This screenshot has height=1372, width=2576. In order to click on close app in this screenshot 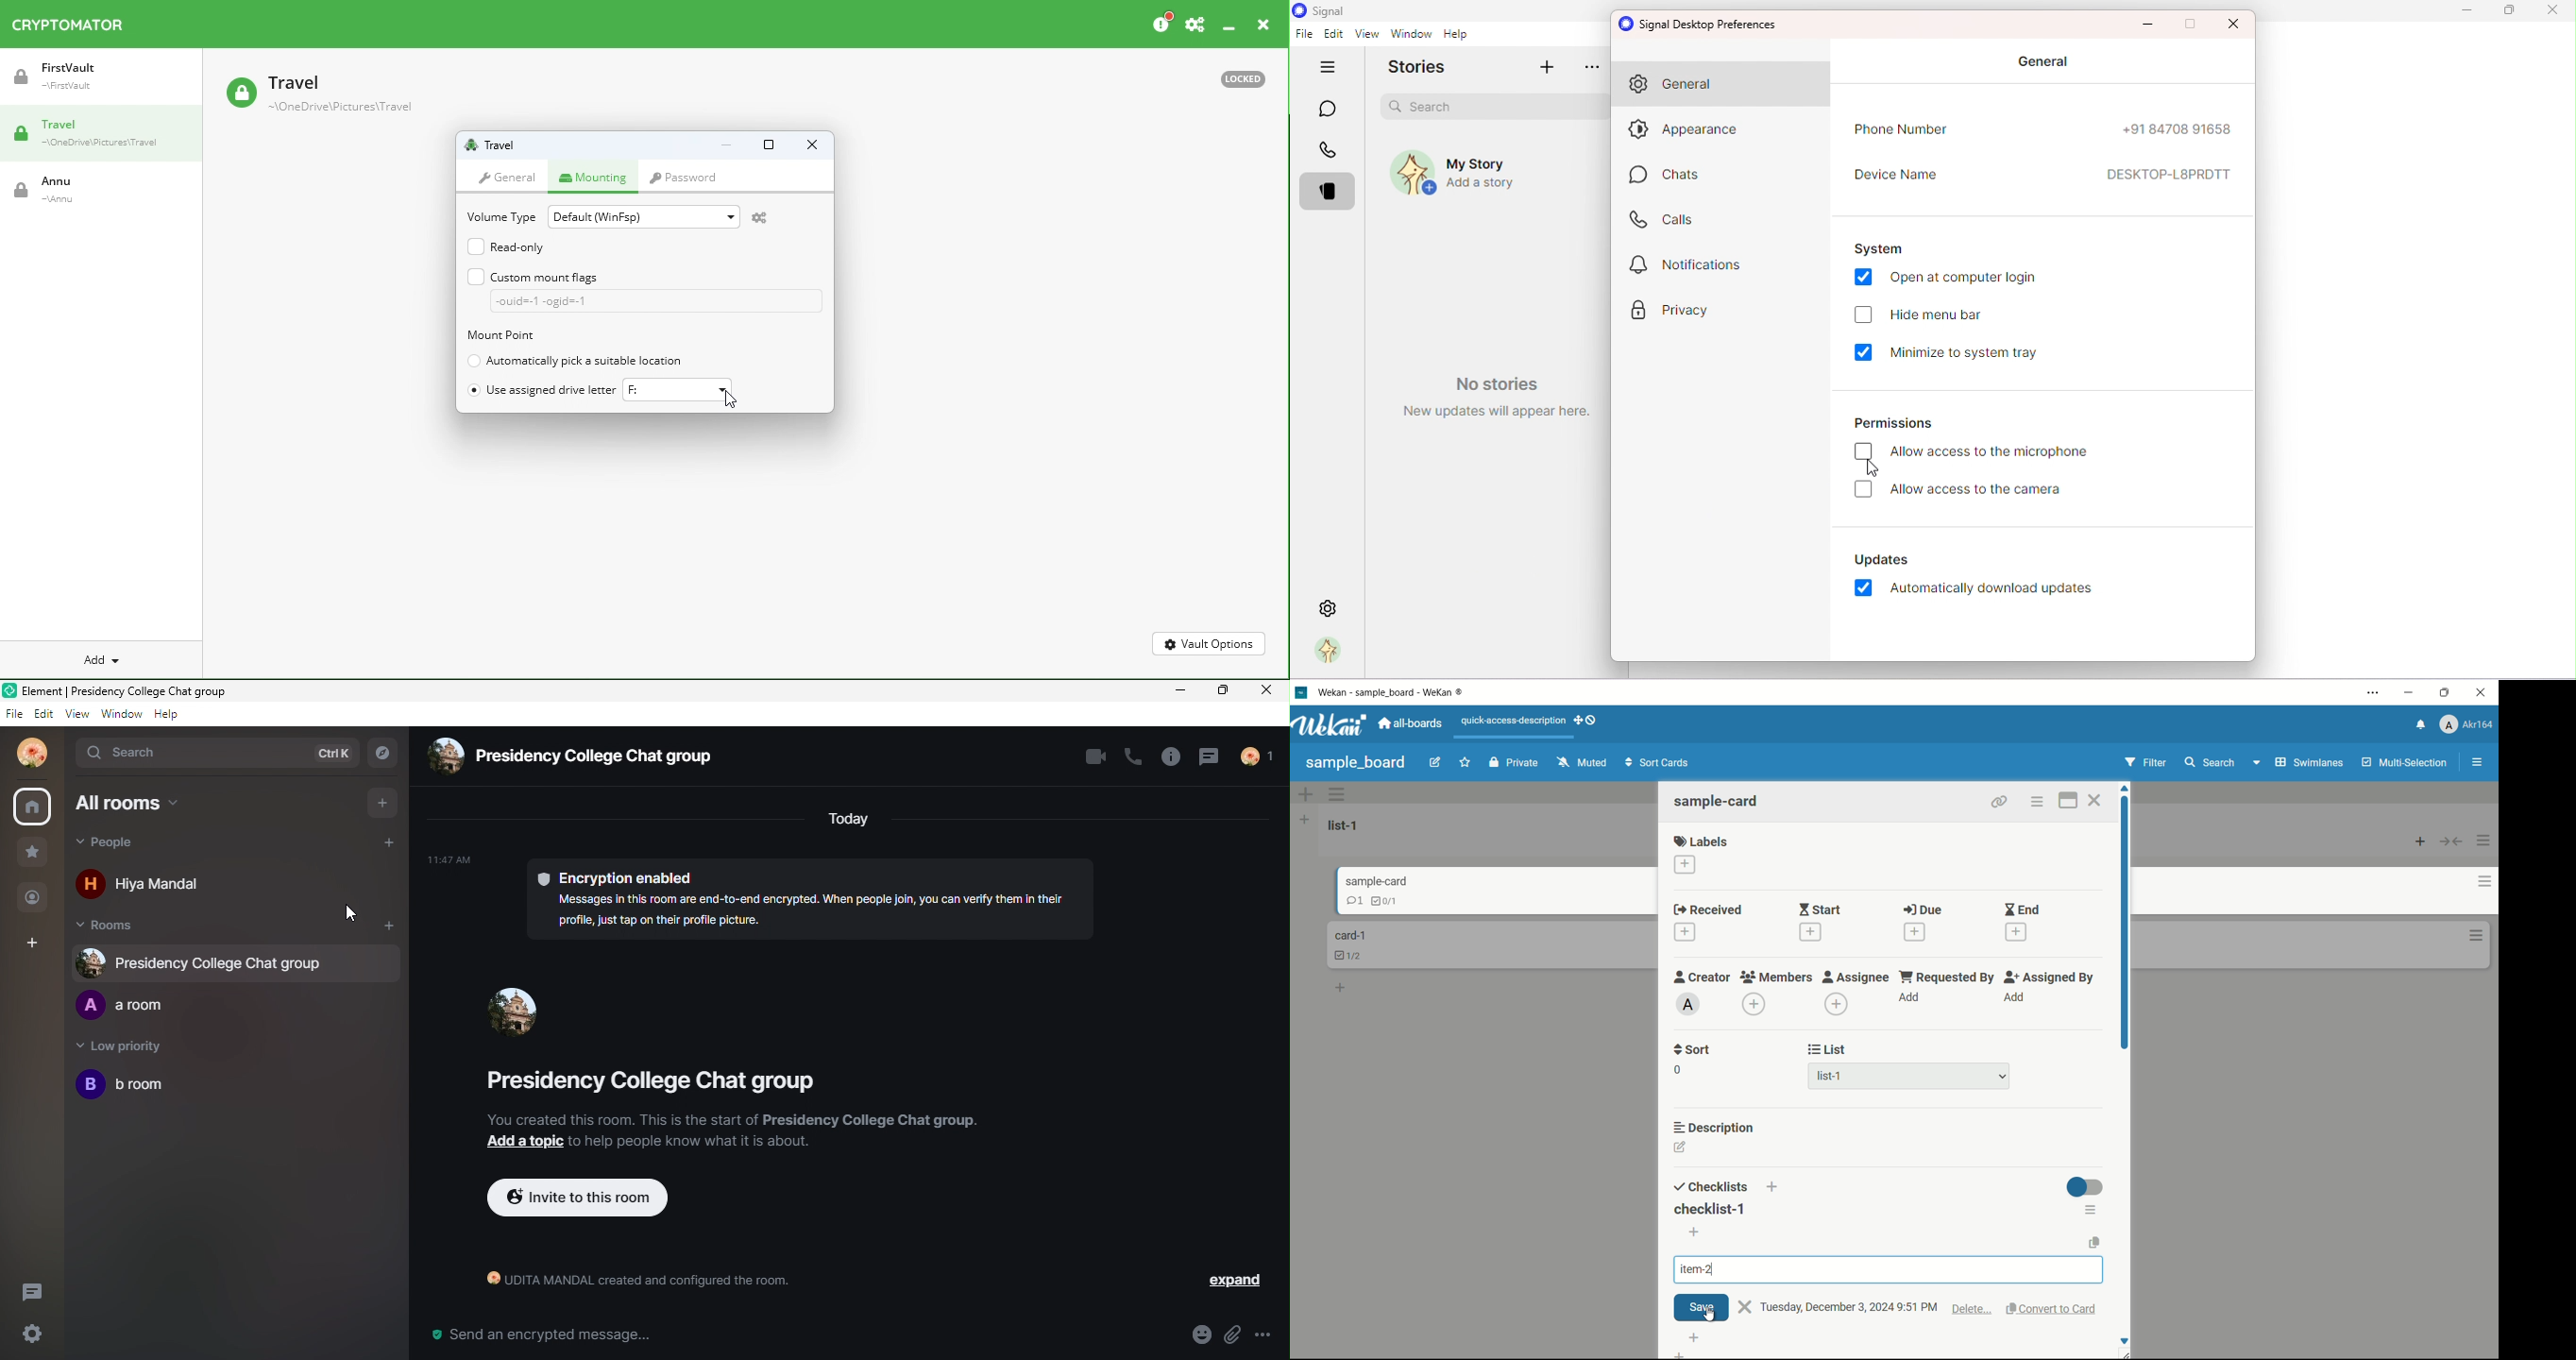, I will do `click(2480, 693)`.